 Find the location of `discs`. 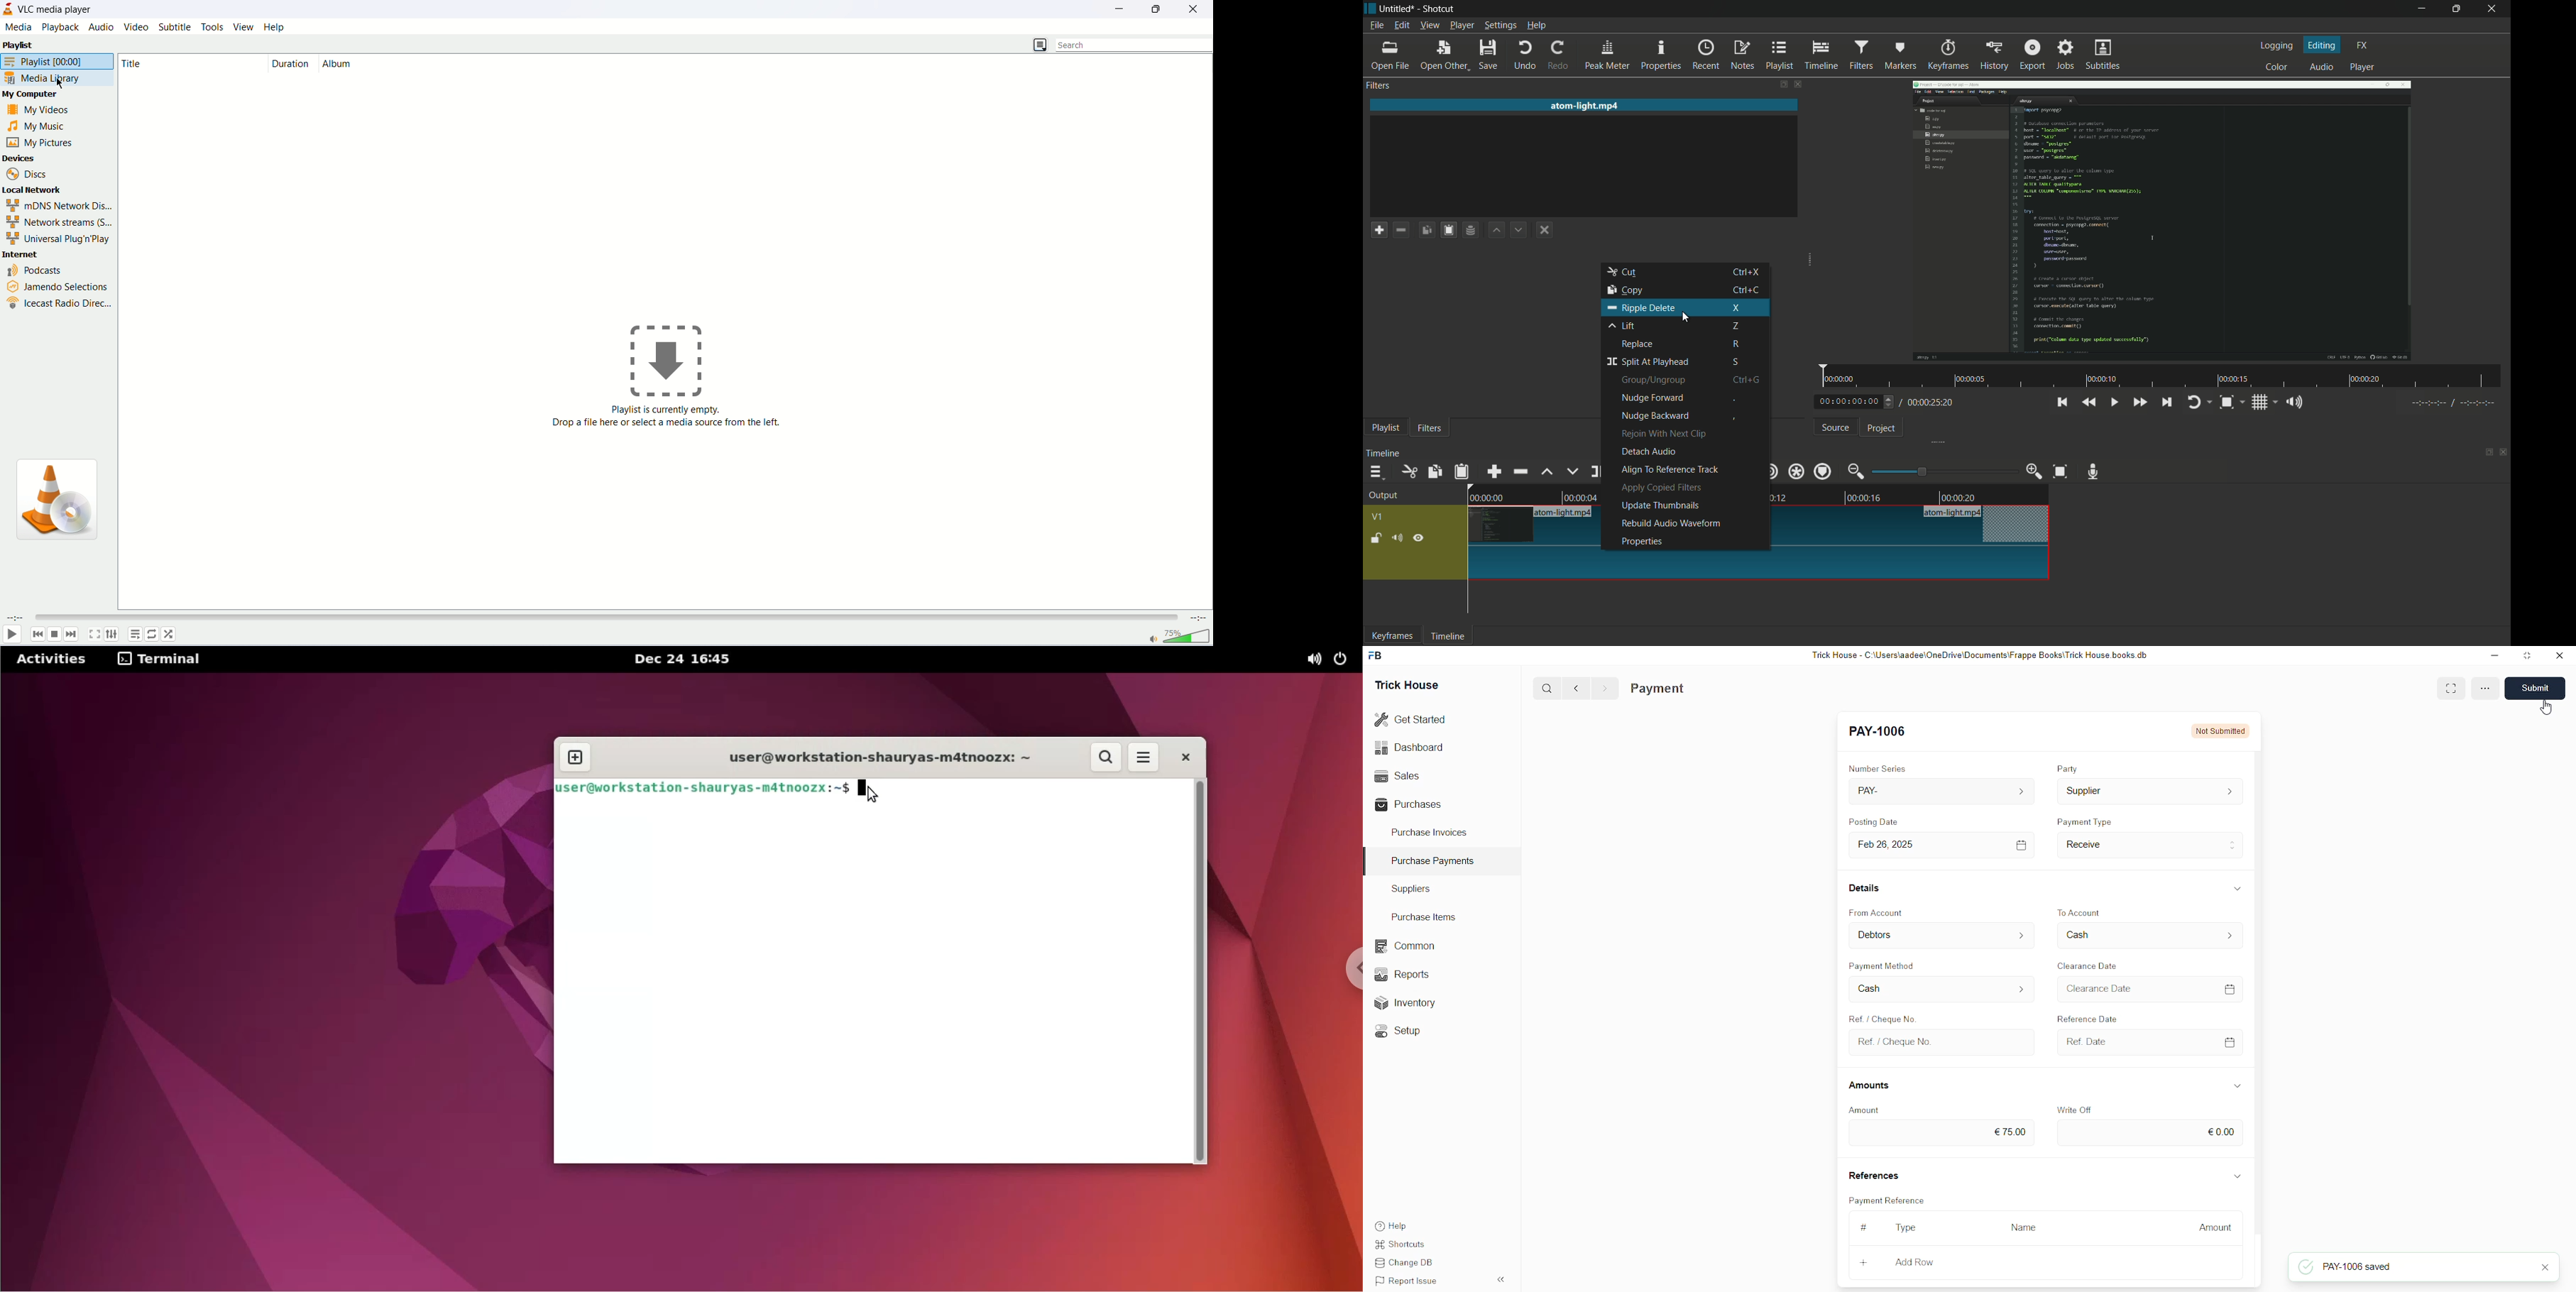

discs is located at coordinates (29, 173).